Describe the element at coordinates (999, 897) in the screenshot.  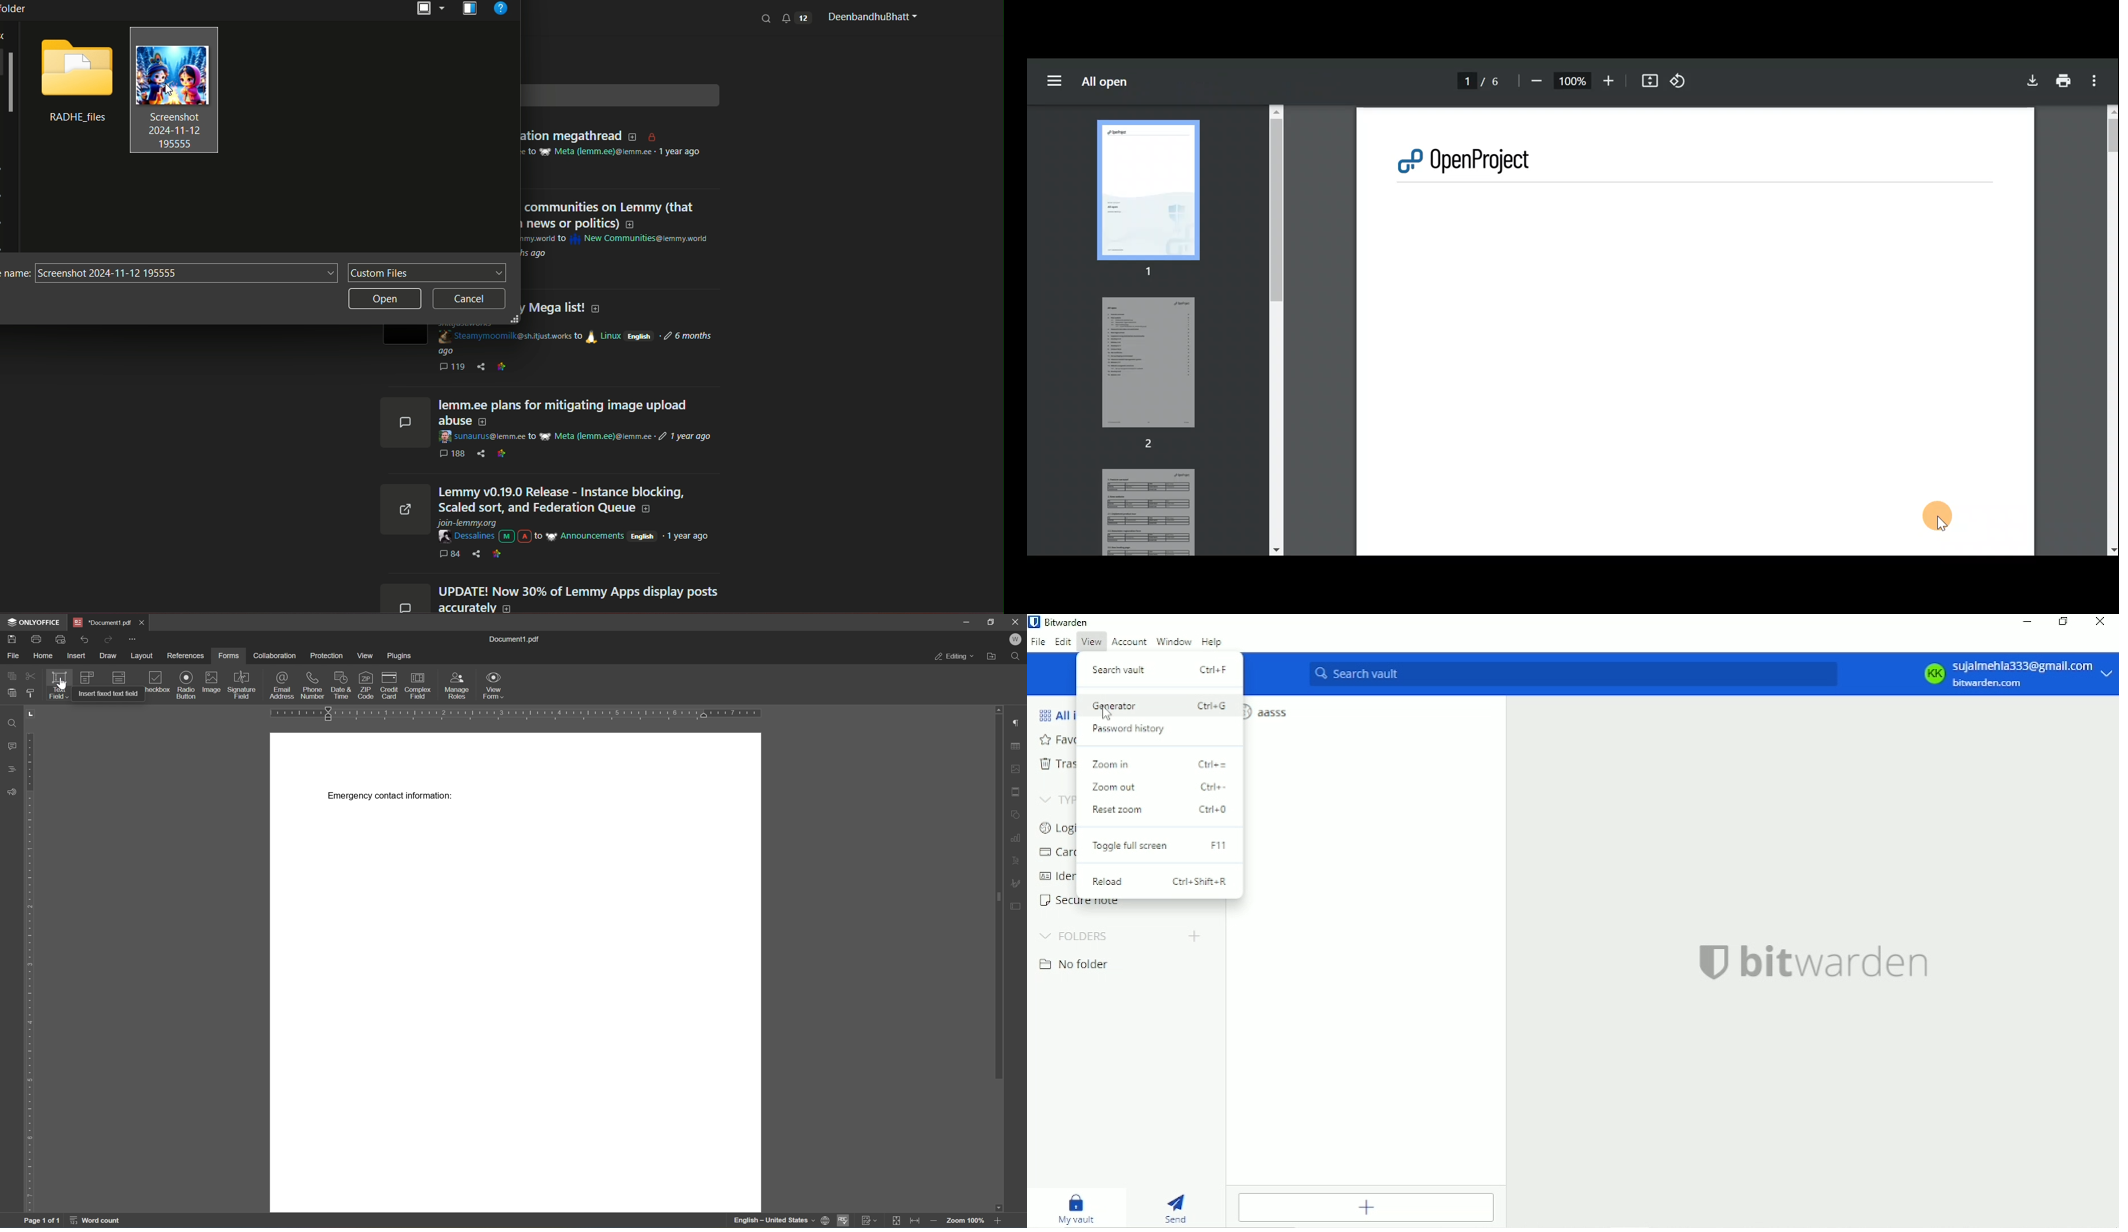
I see `scroll bar` at that location.